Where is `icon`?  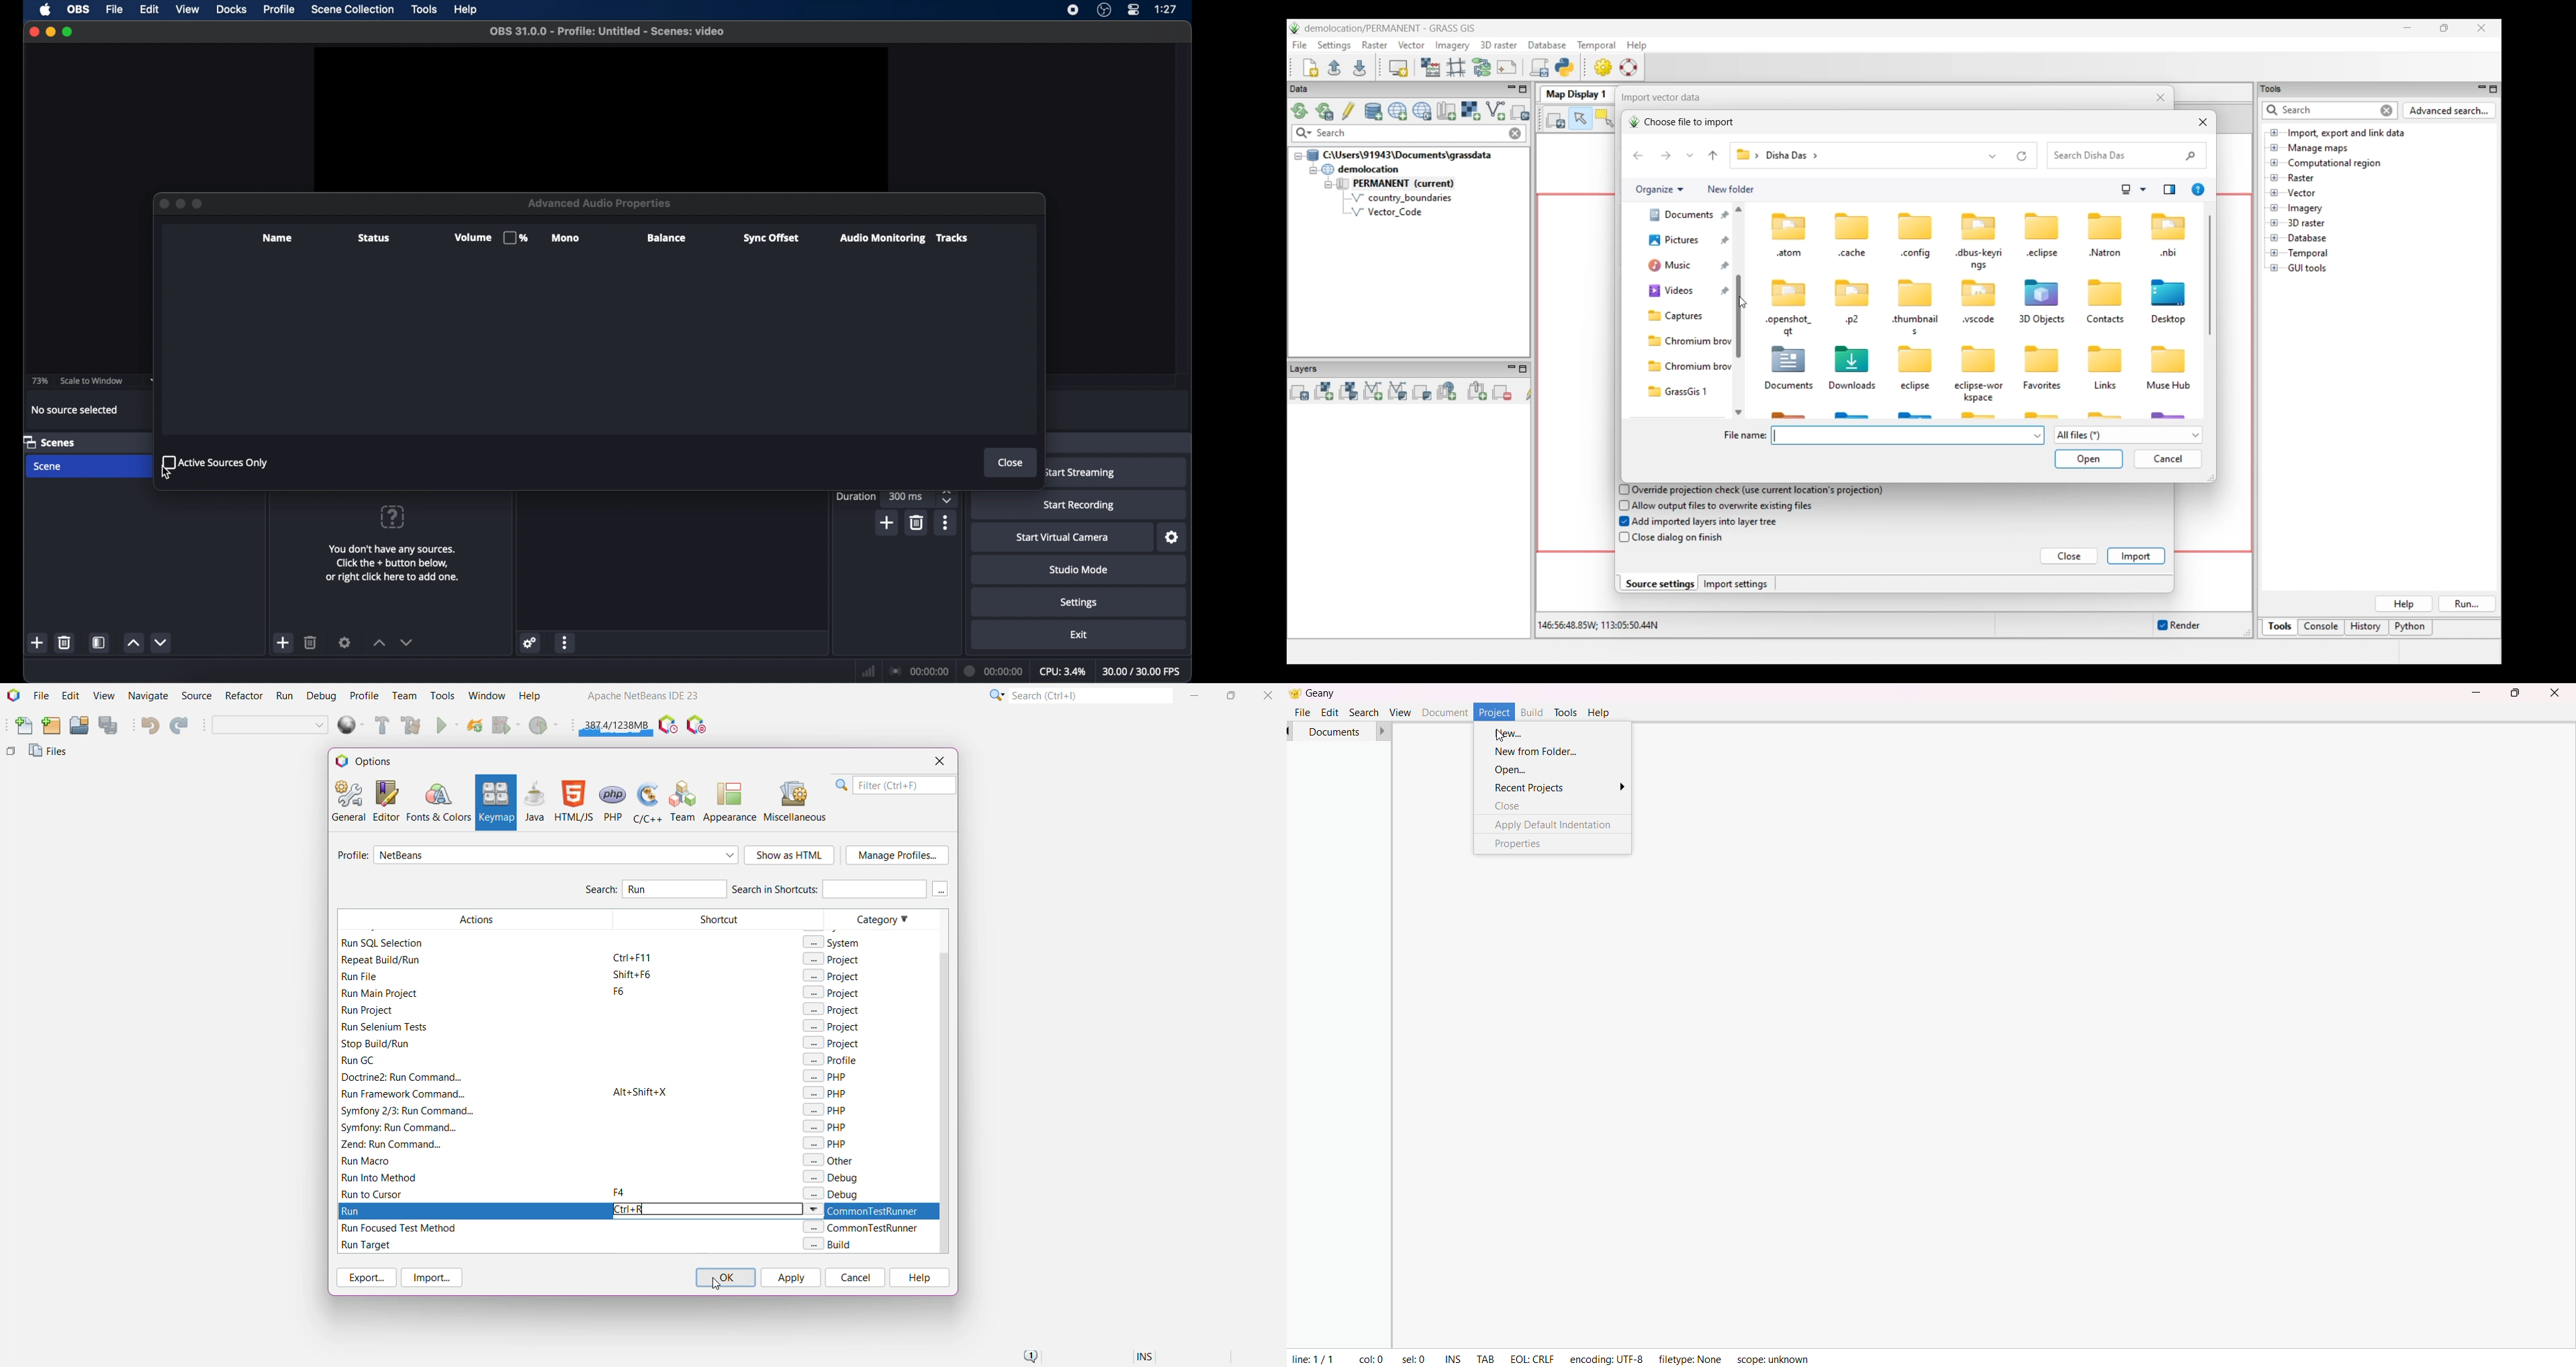
icon is located at coordinates (1854, 225).